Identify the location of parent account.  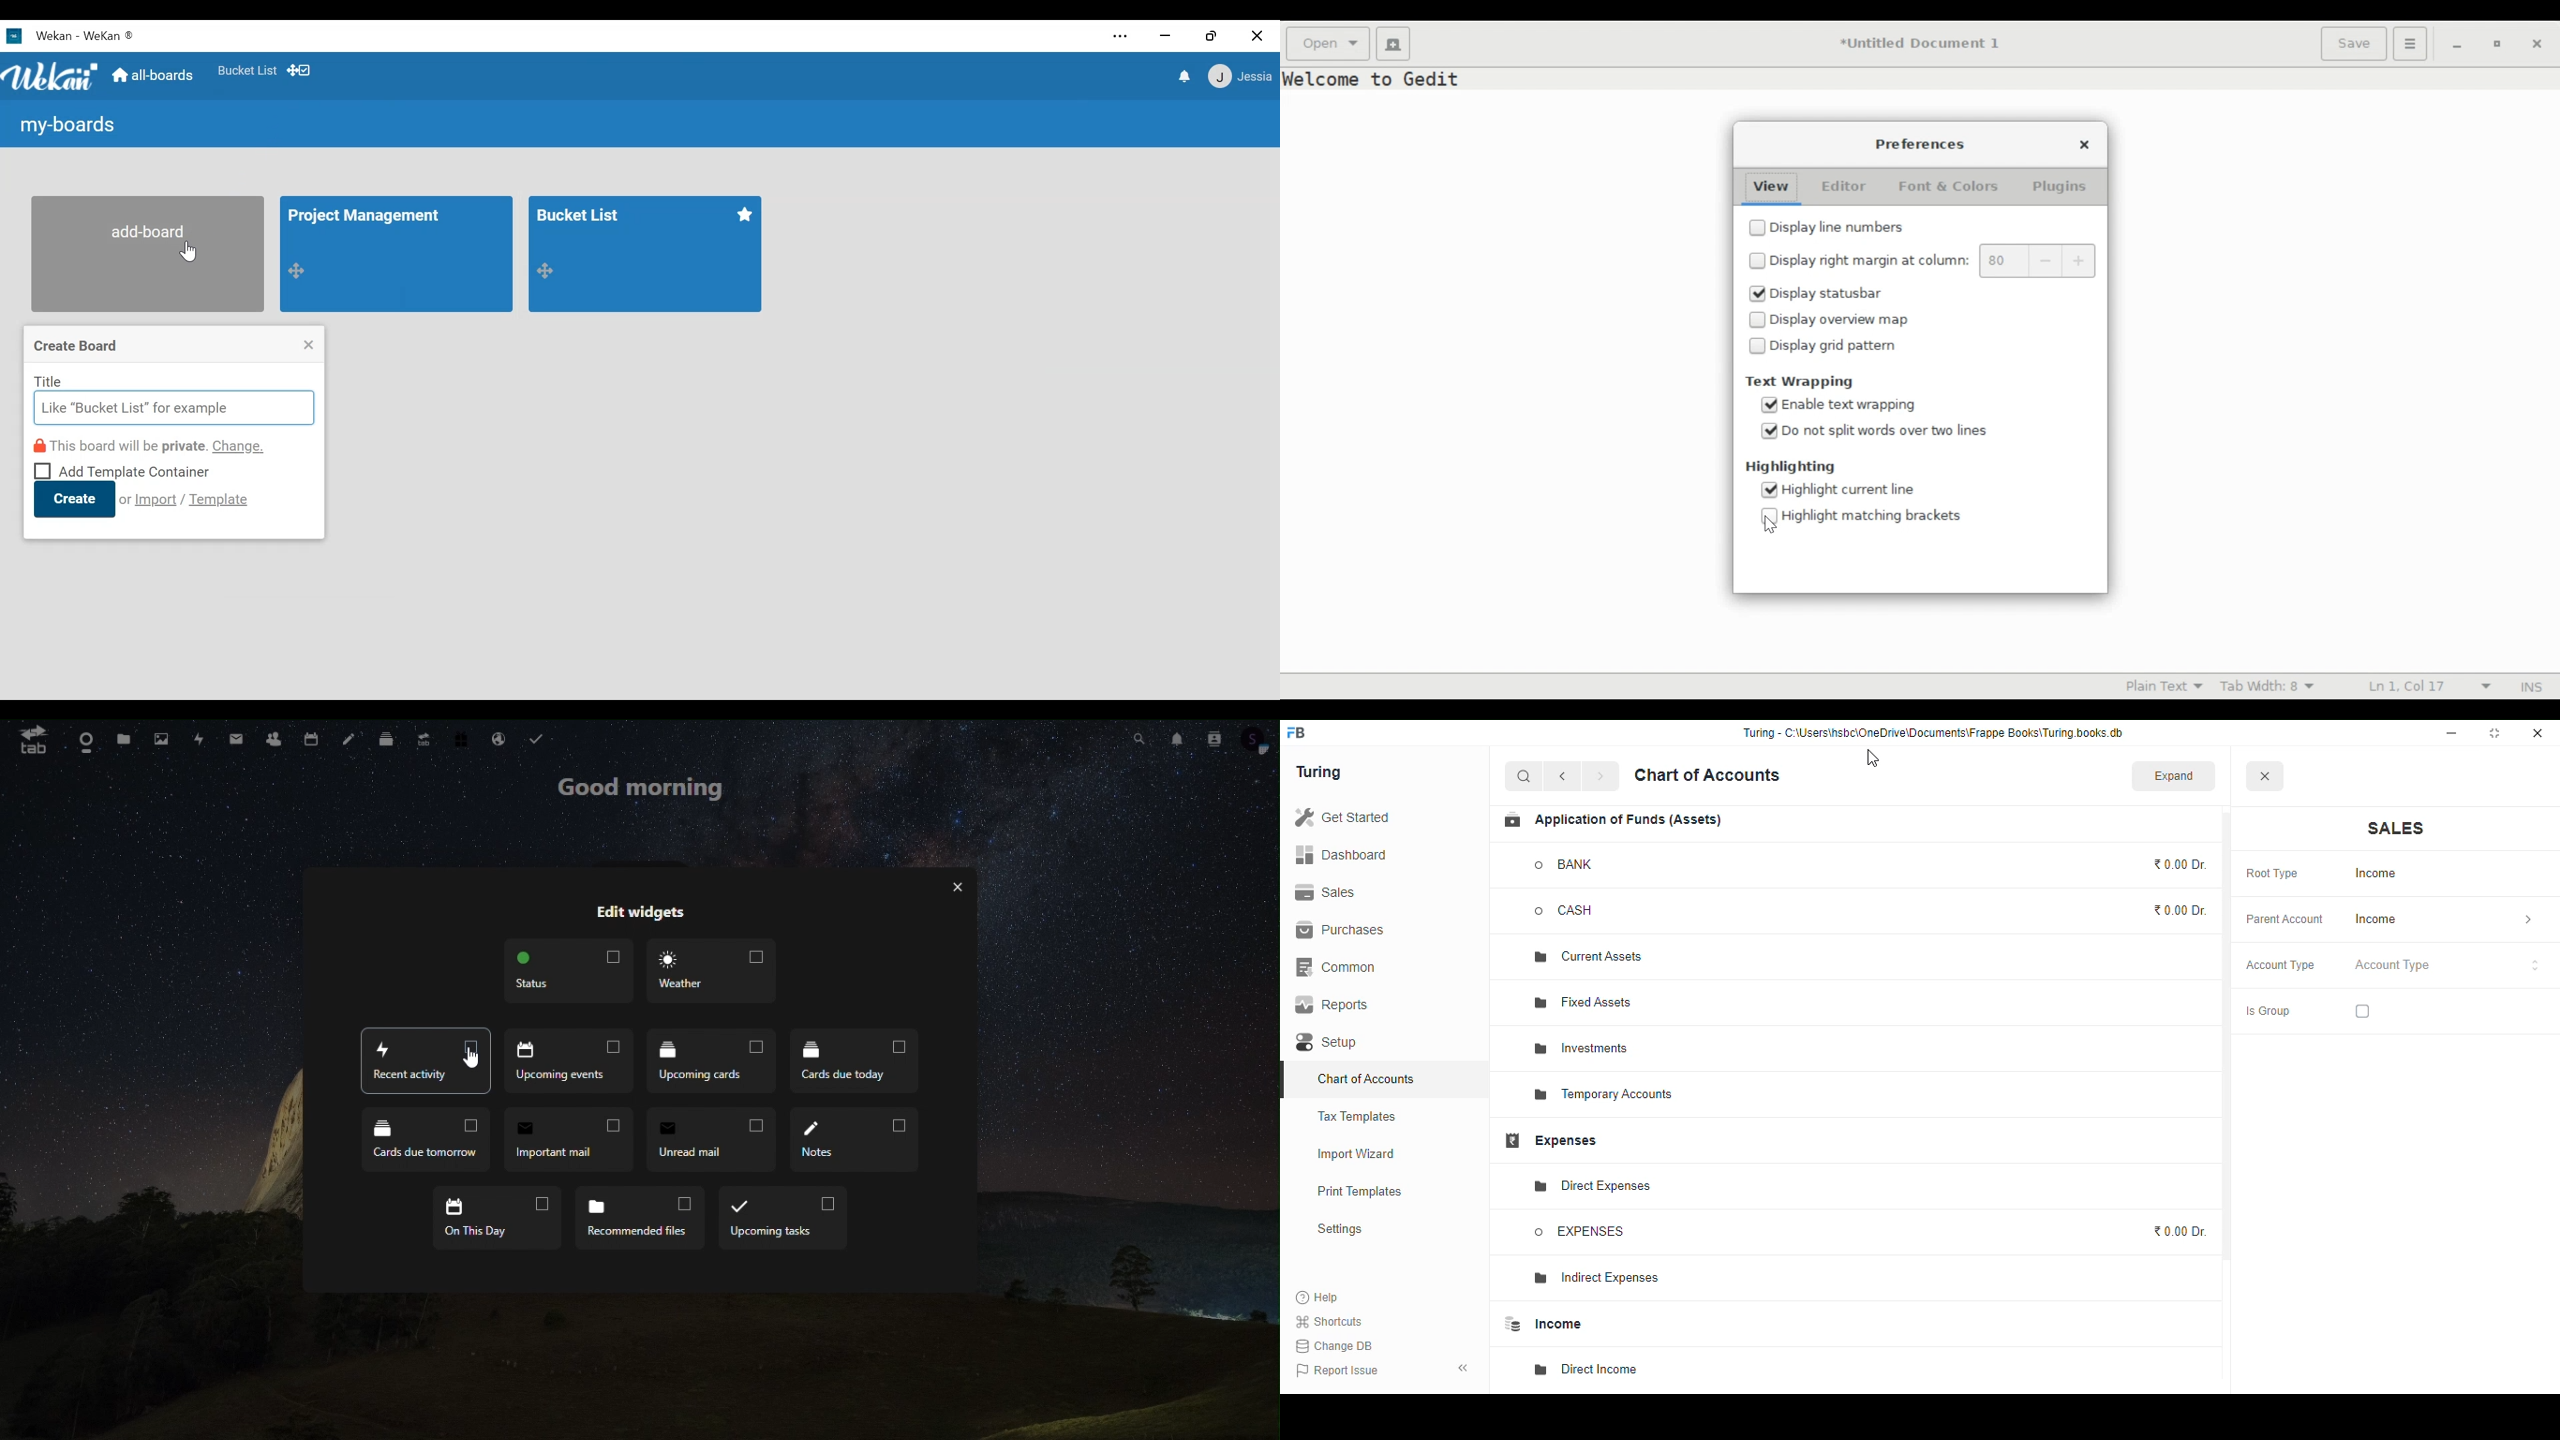
(2285, 921).